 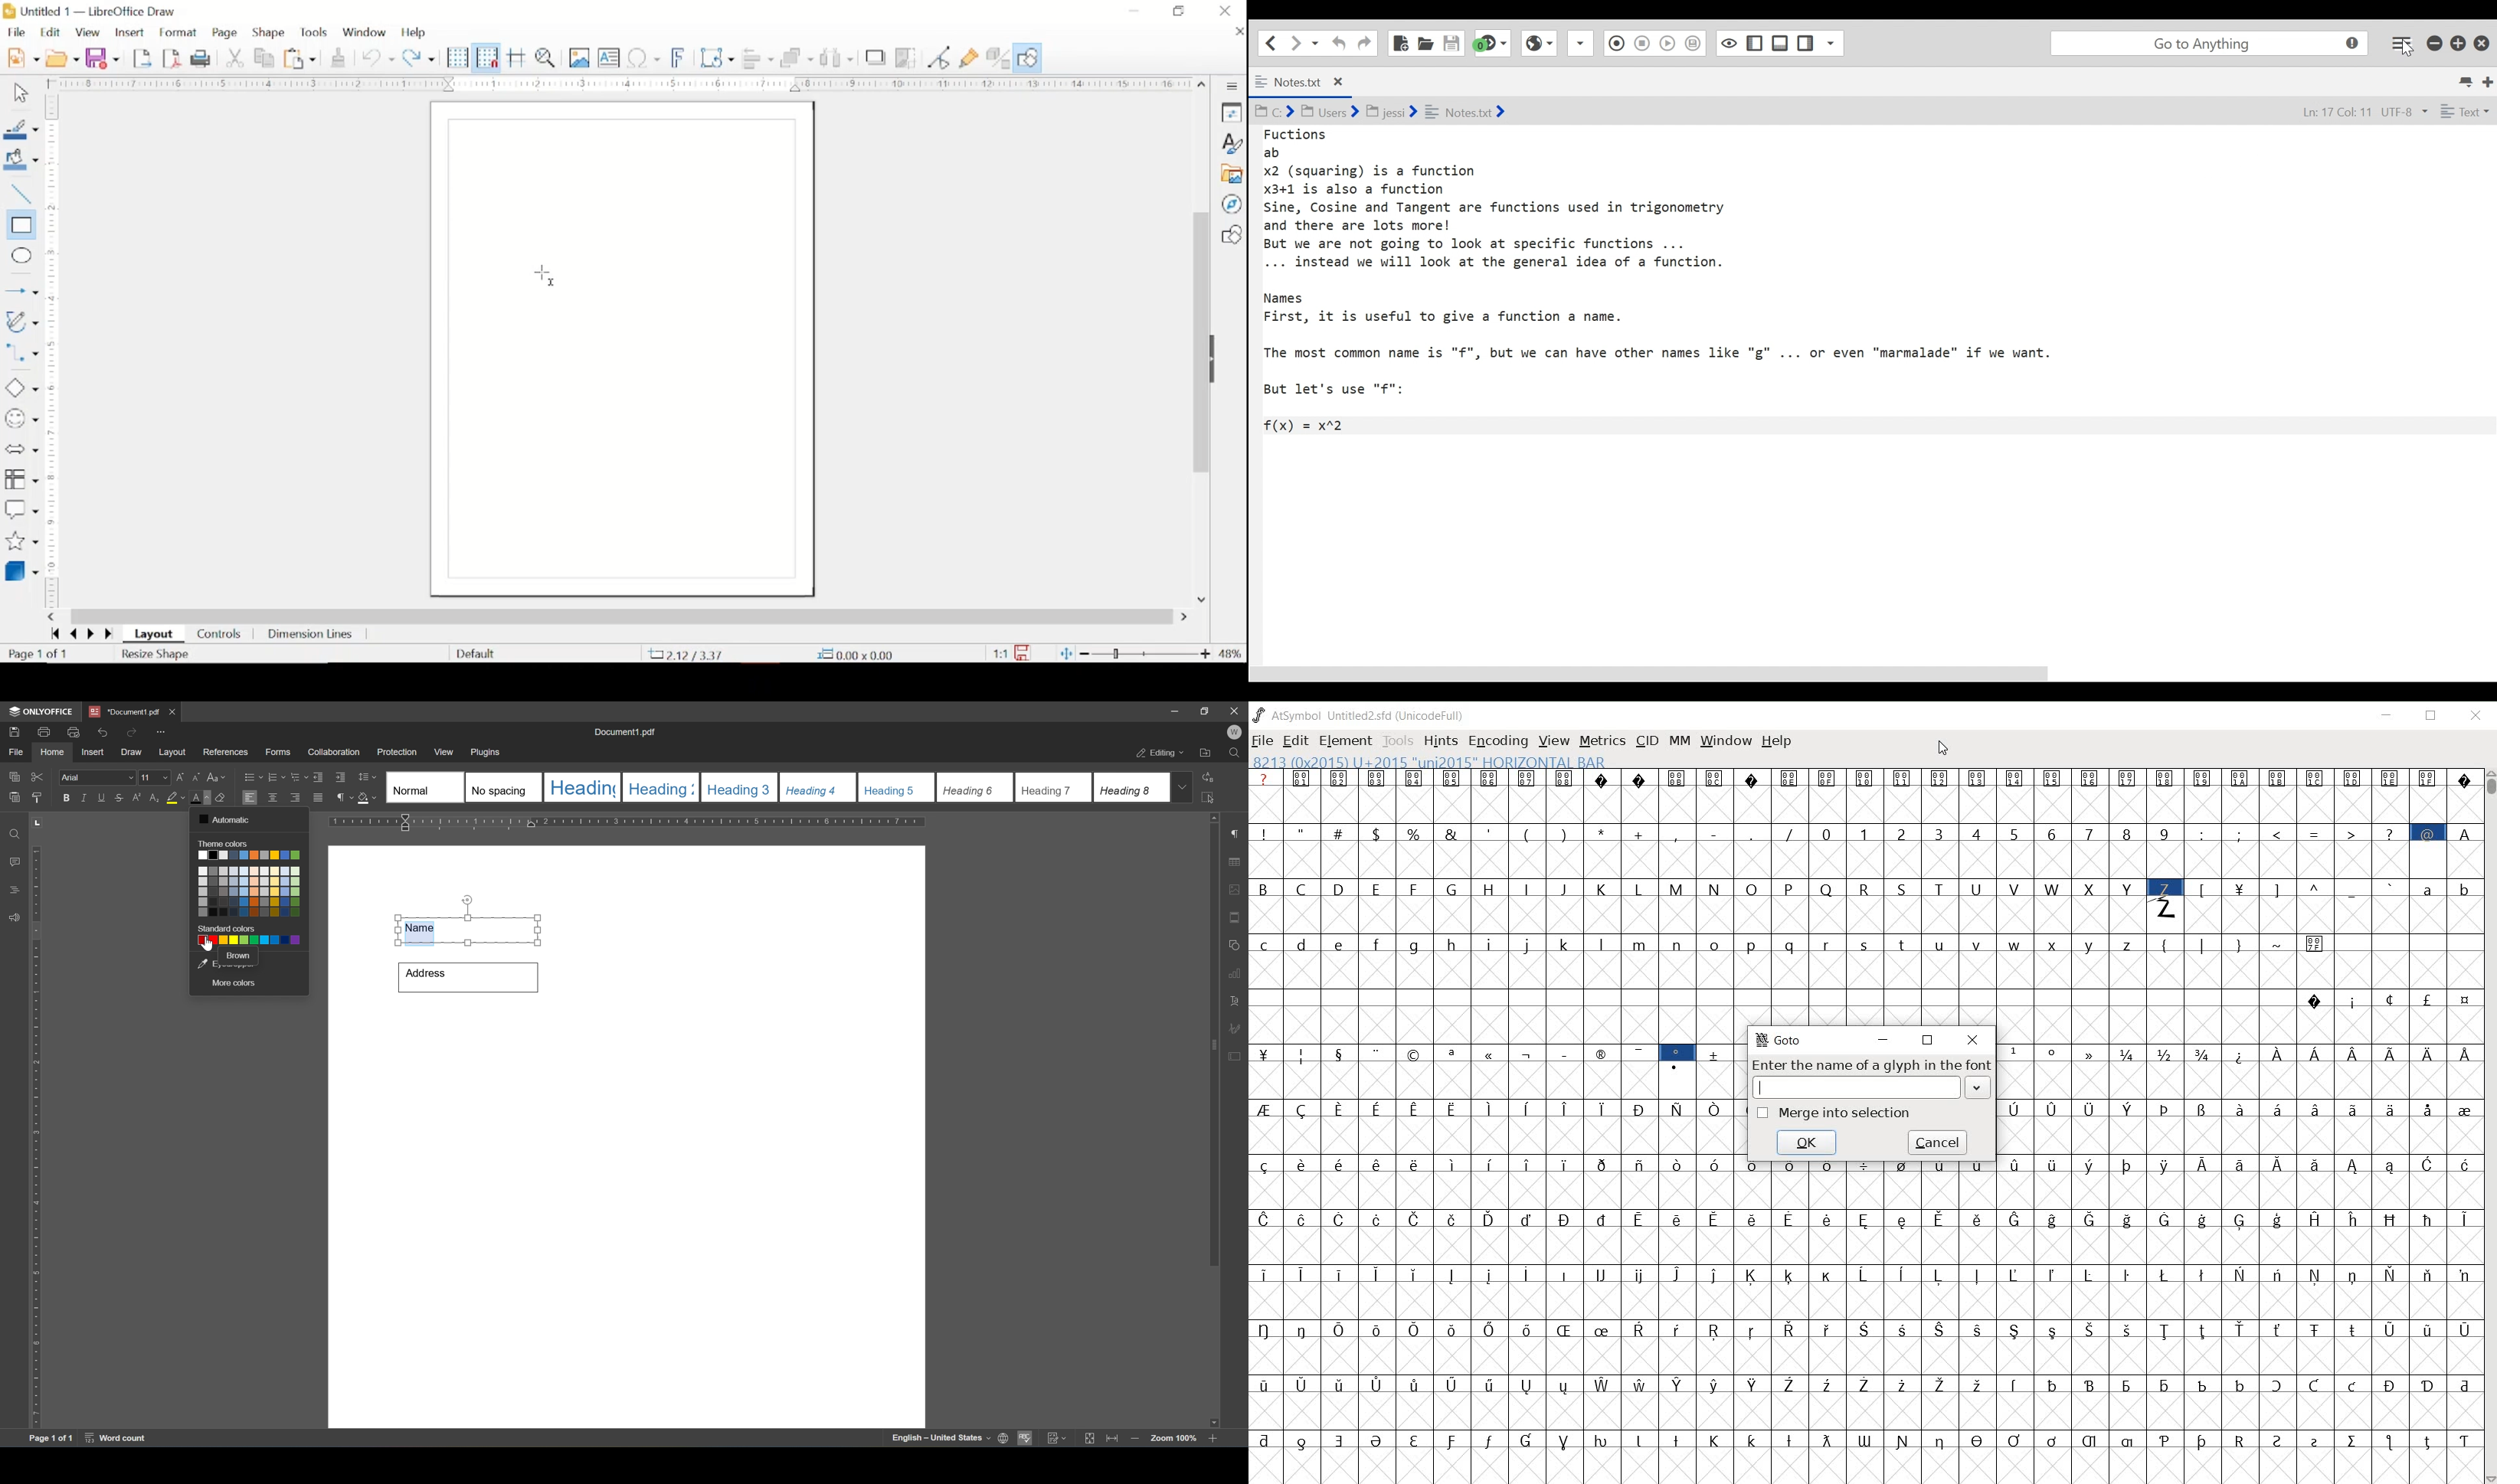 What do you see at coordinates (210, 948) in the screenshot?
I see `pointer cursor` at bounding box center [210, 948].